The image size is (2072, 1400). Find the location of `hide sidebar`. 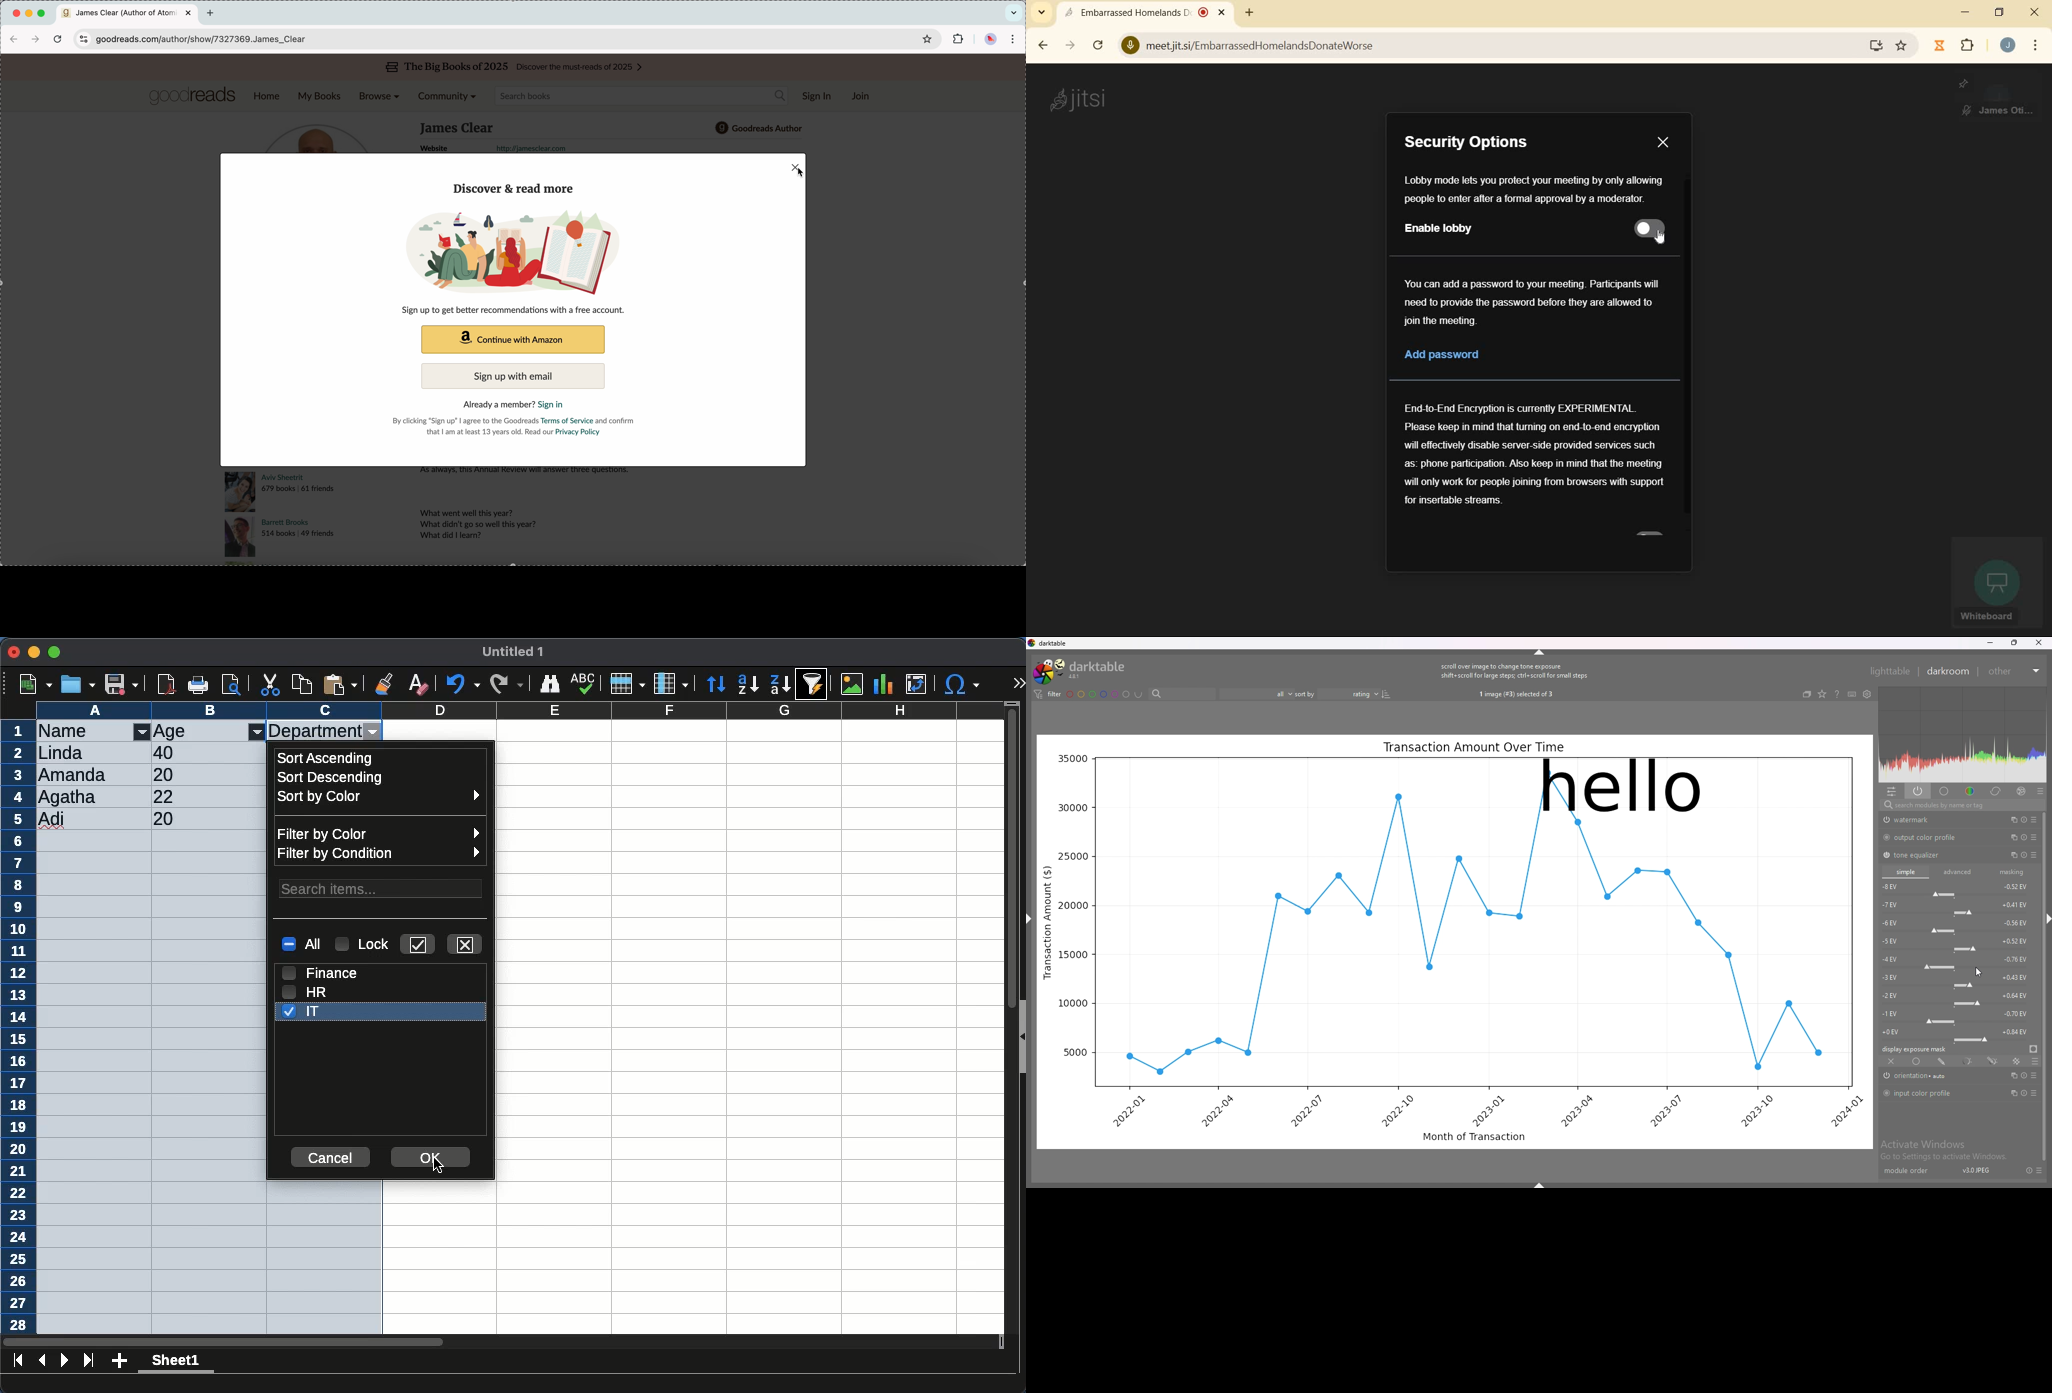

hide sidebar is located at coordinates (2049, 920).